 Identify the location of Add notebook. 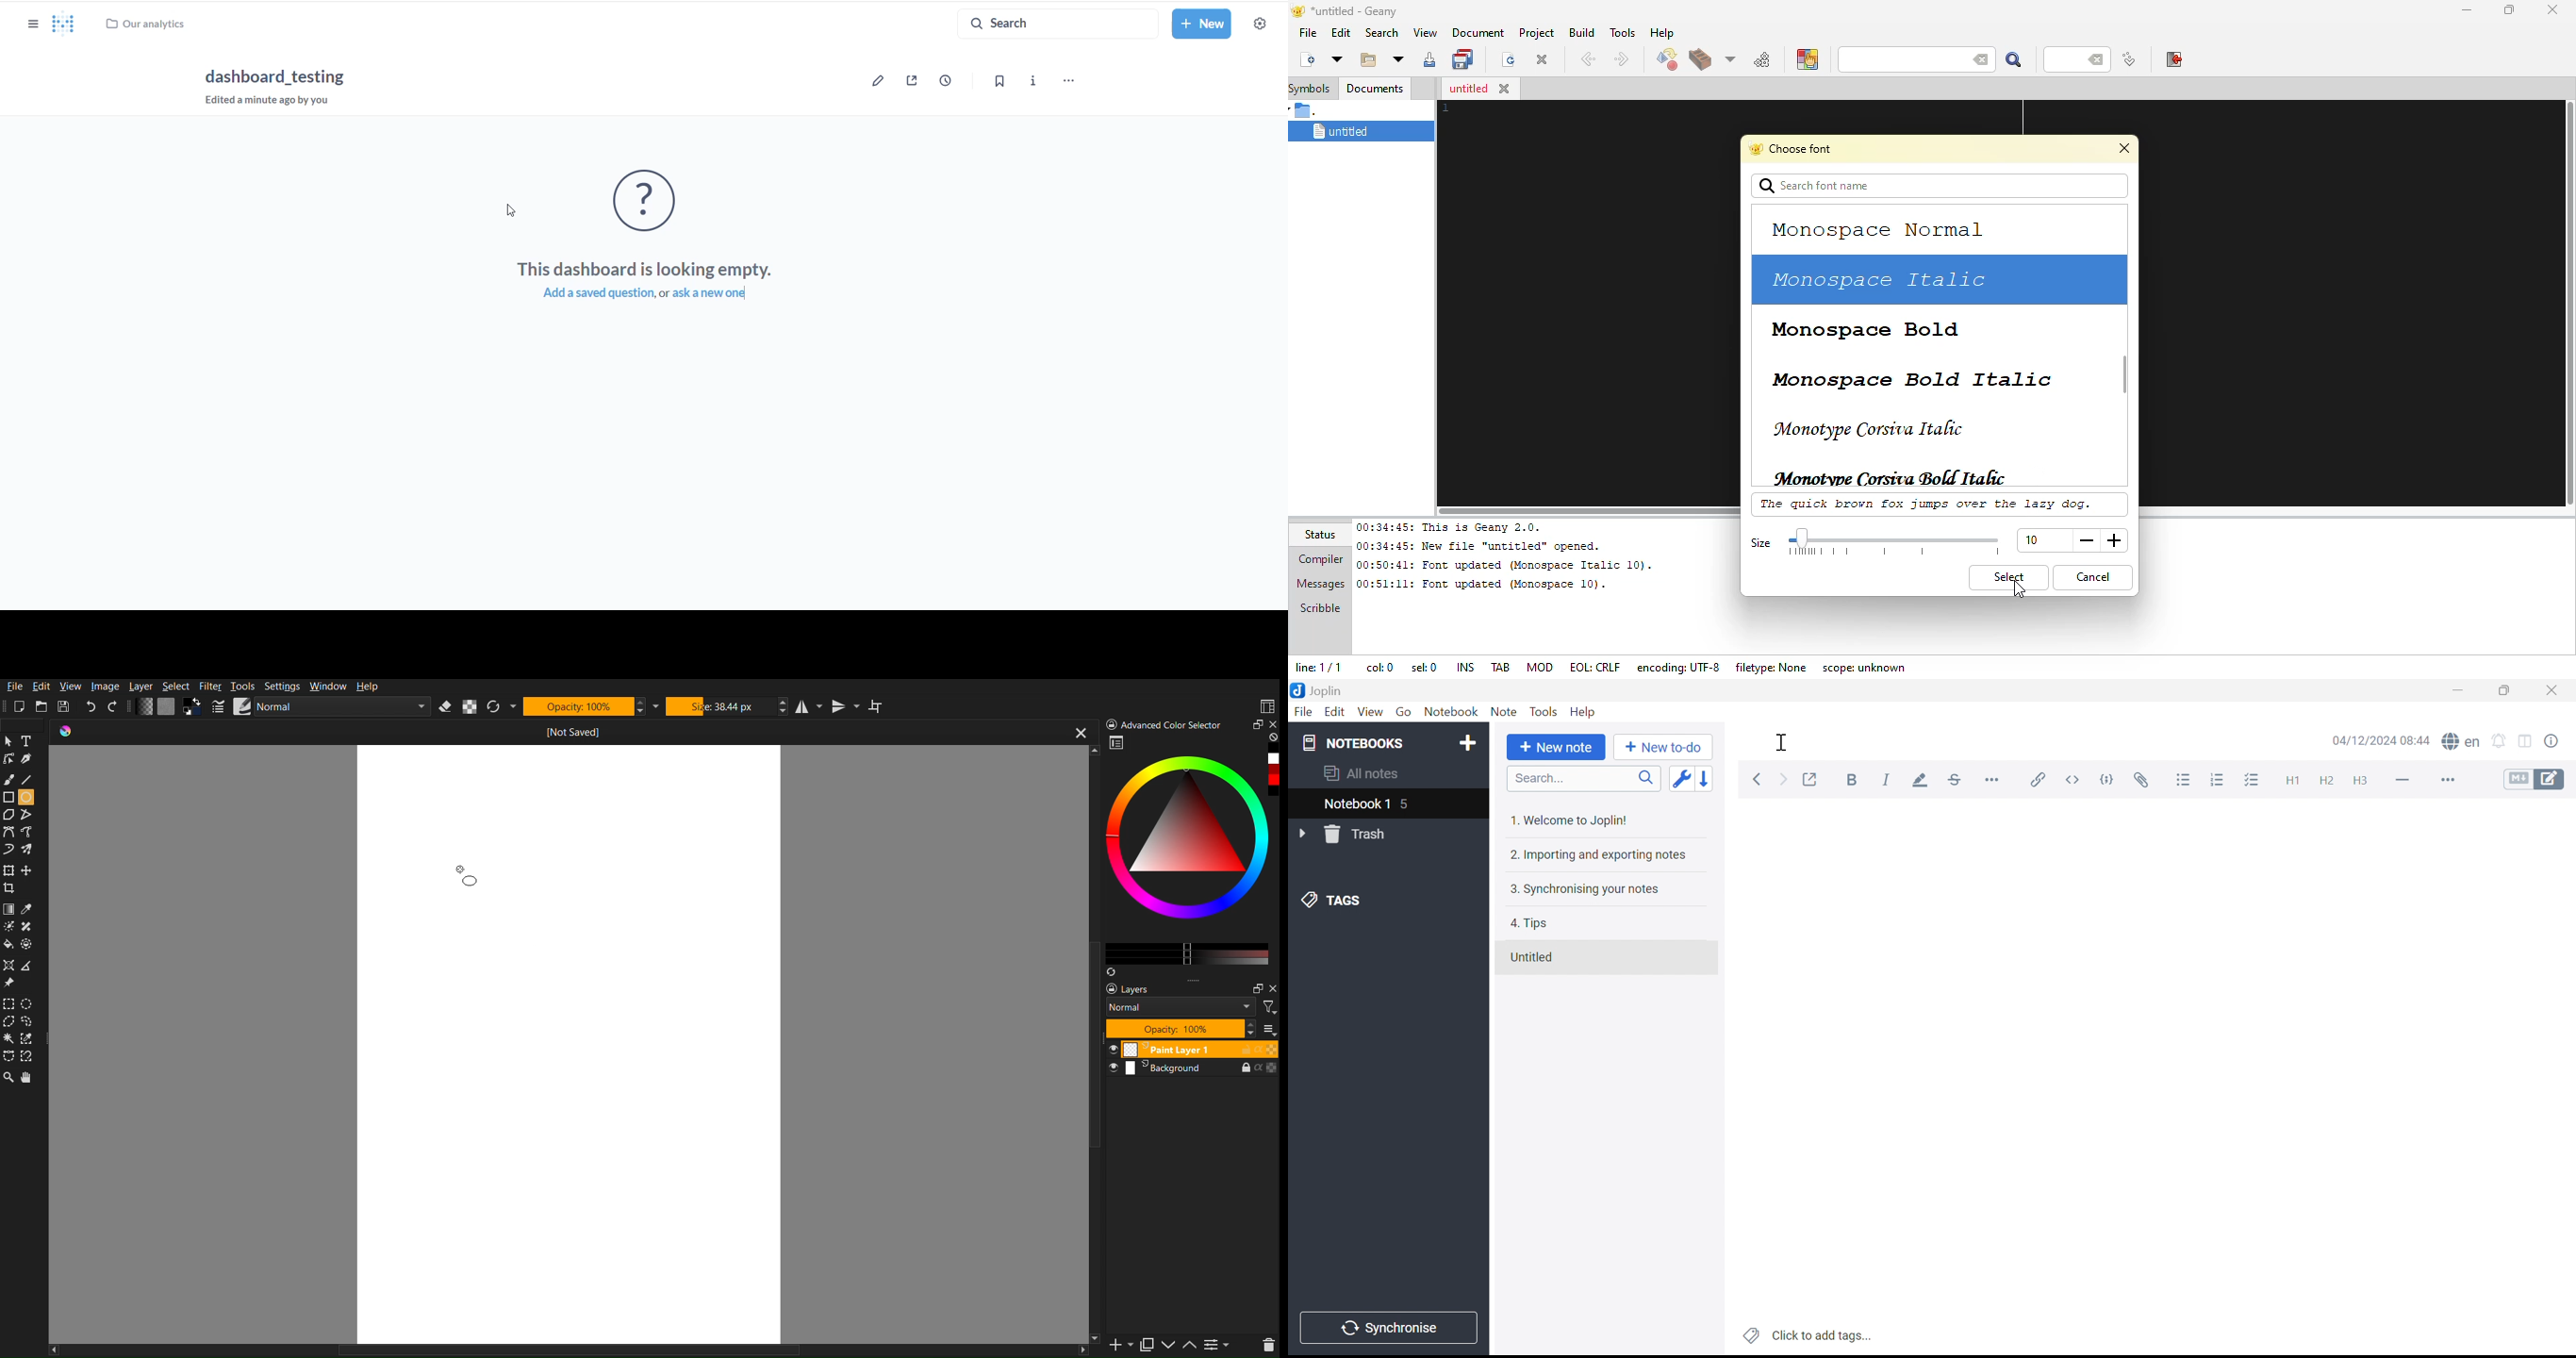
(1470, 742).